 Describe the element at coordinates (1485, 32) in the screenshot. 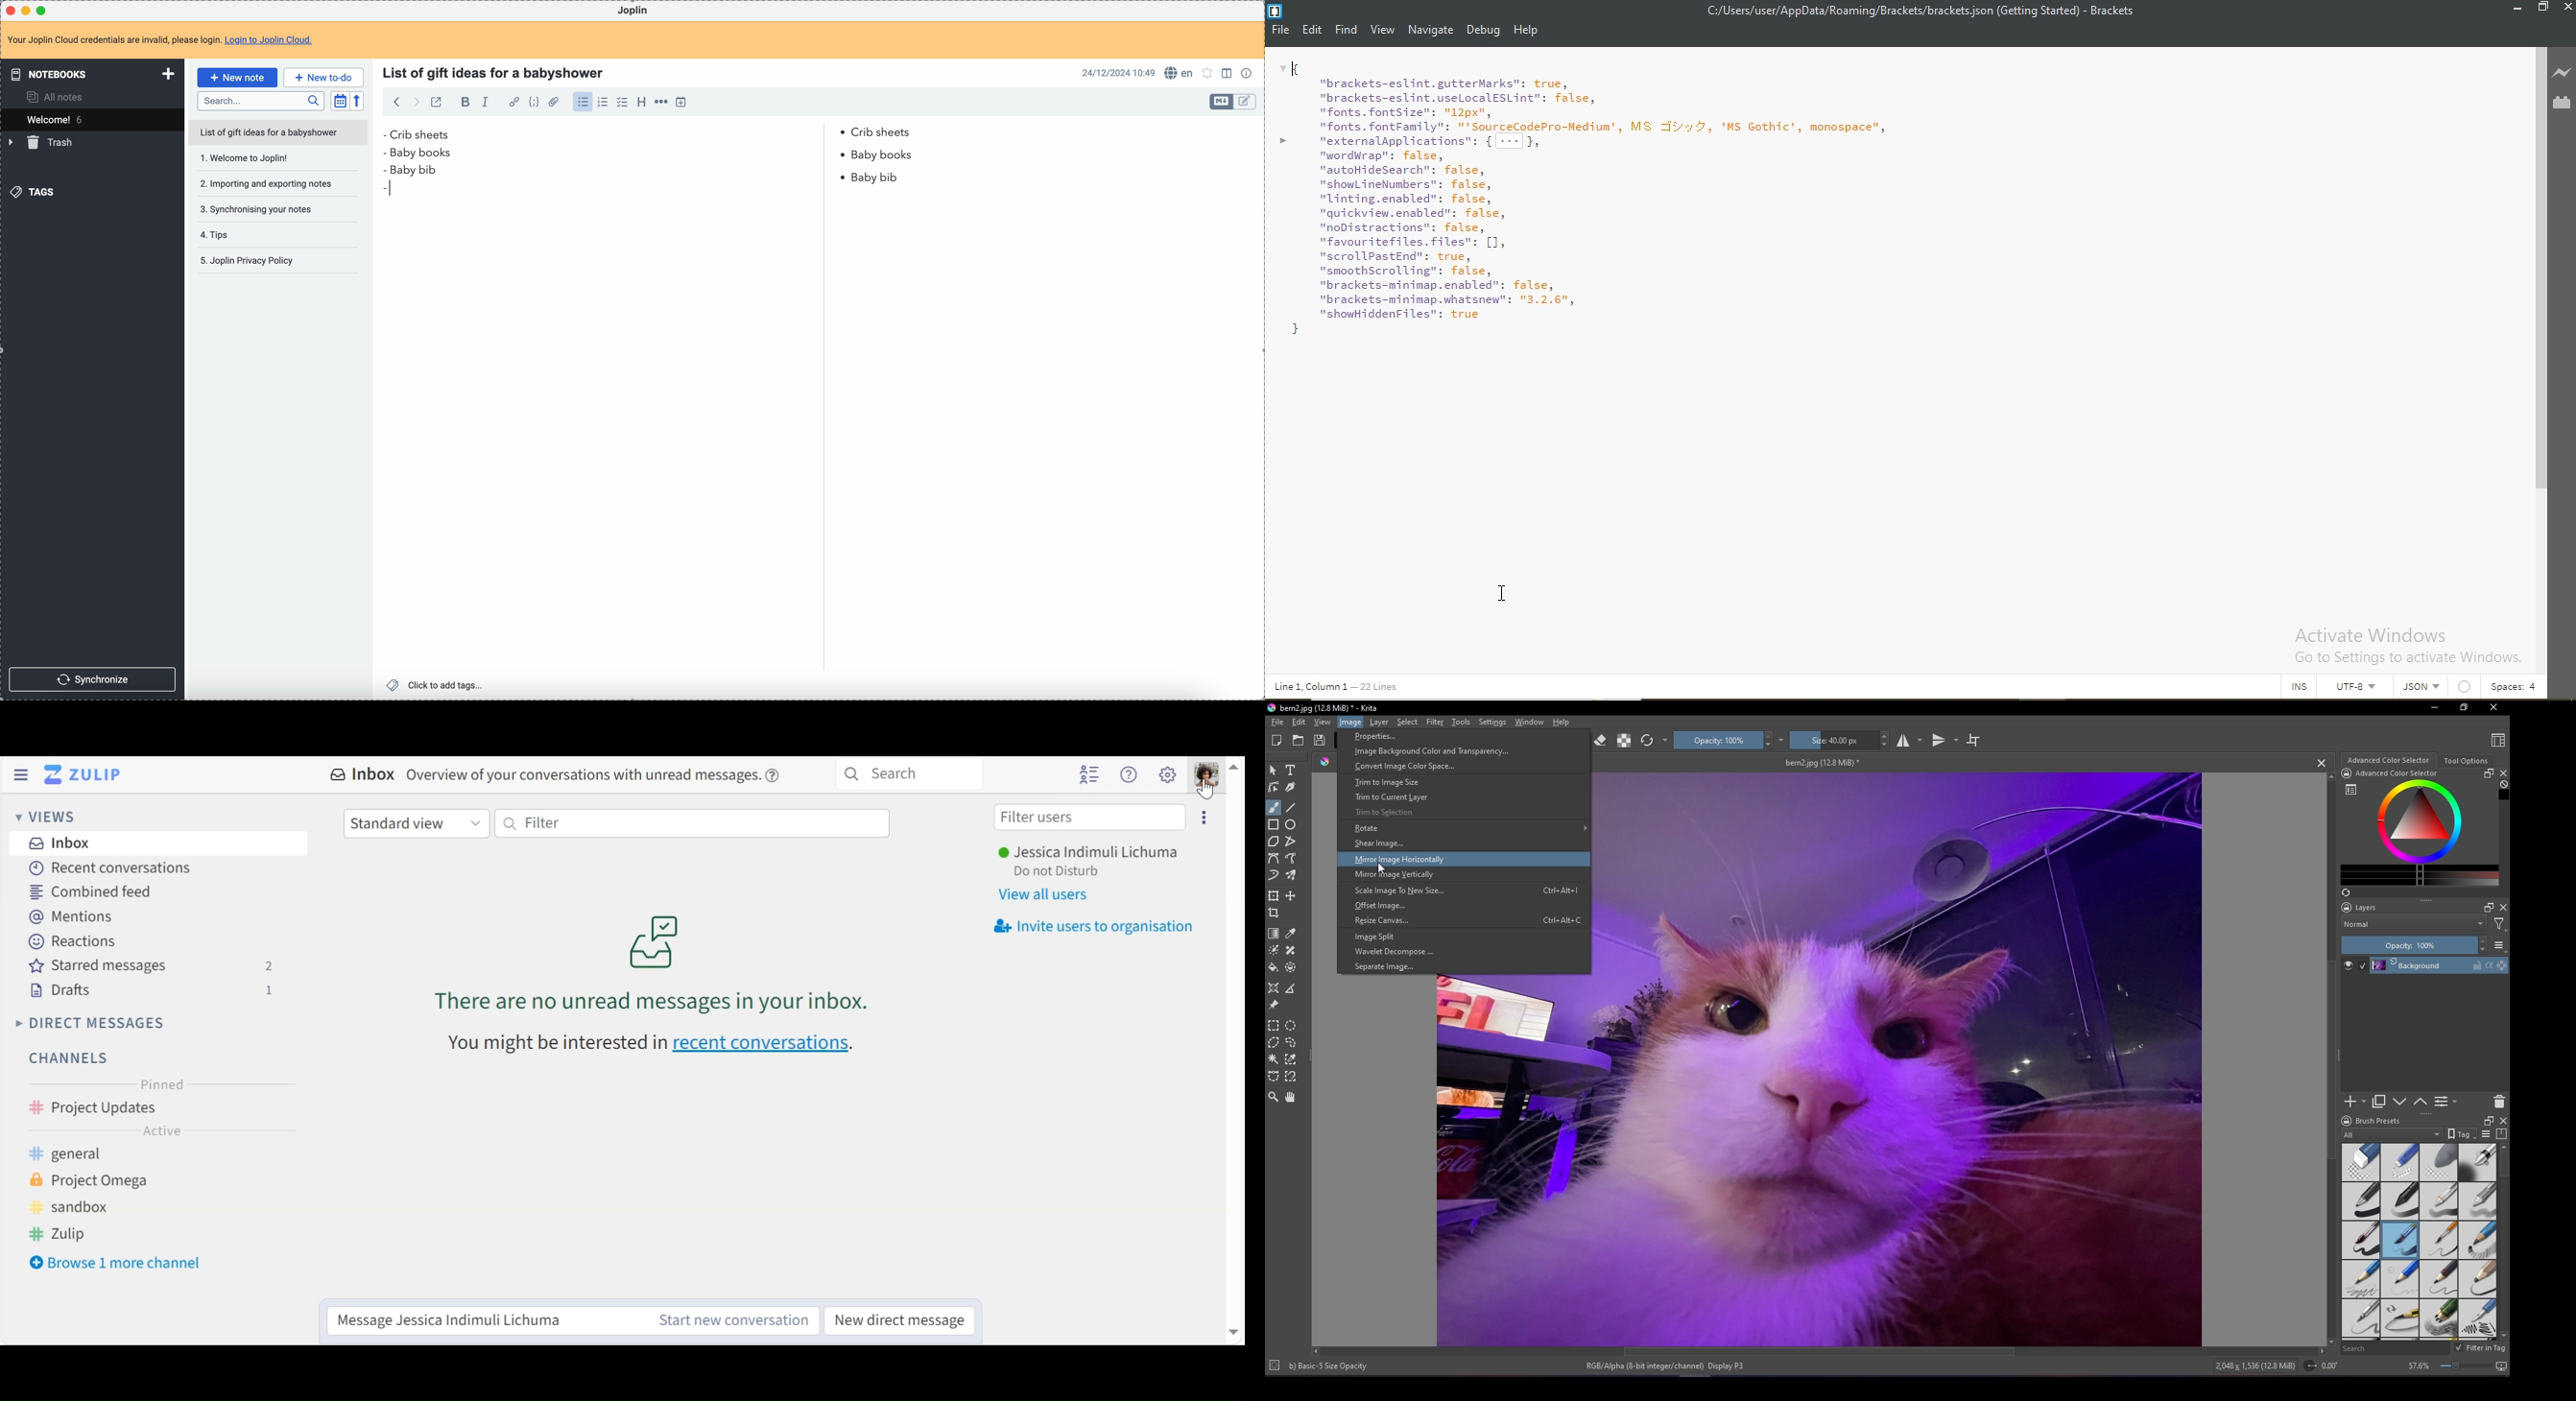

I see `Debug` at that location.